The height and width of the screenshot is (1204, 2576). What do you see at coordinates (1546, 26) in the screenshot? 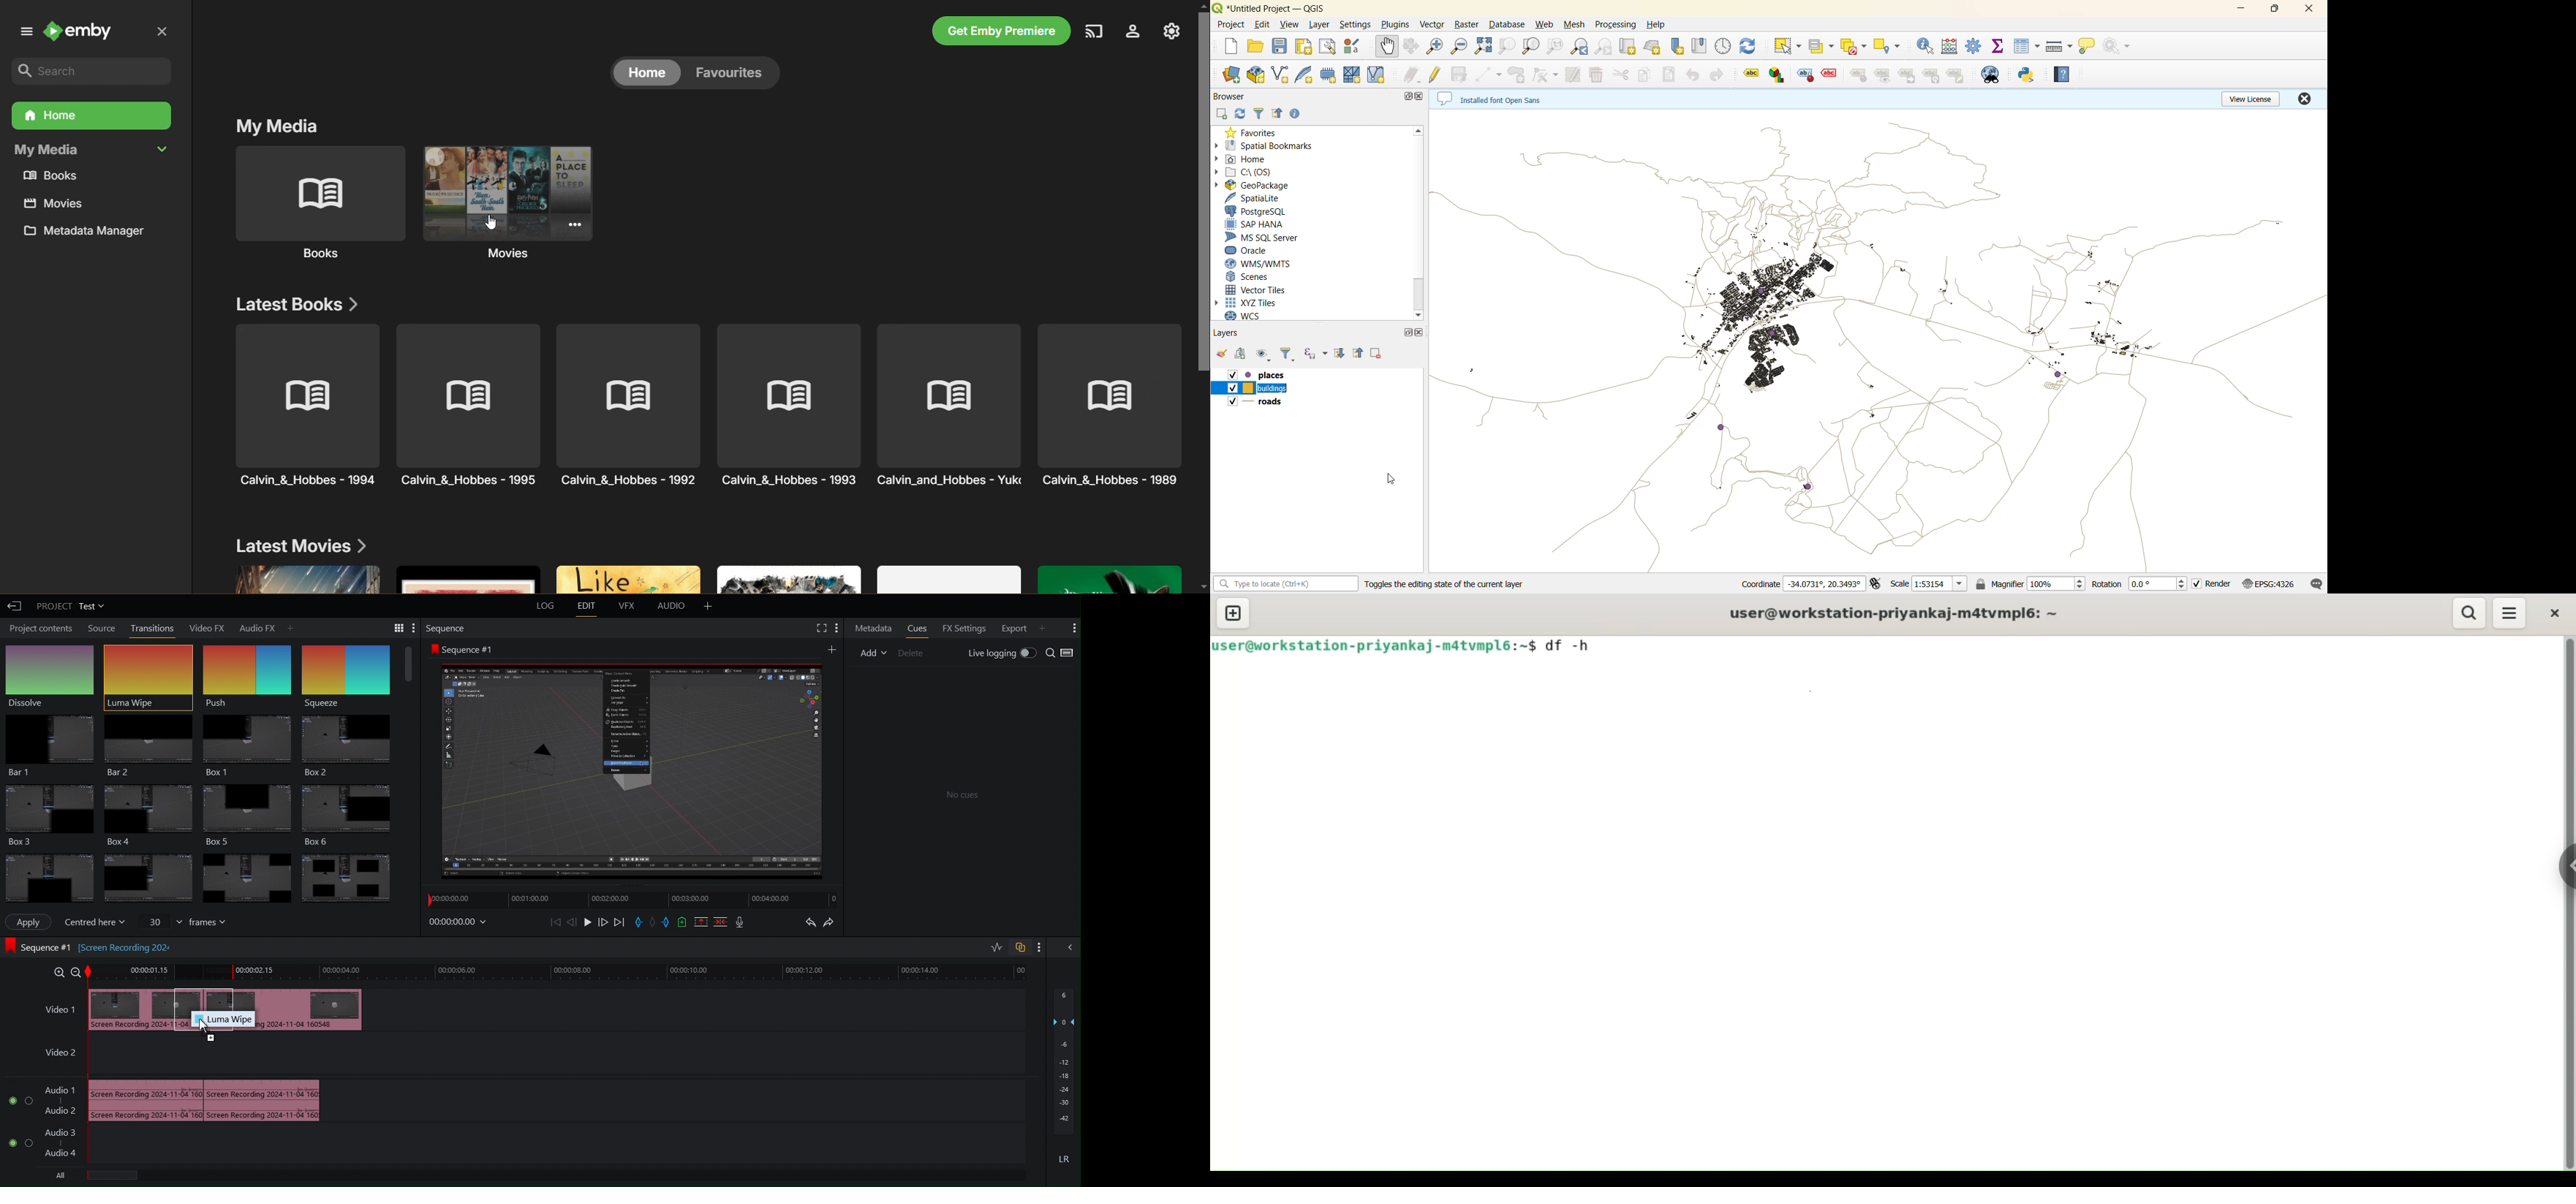
I see `web` at bounding box center [1546, 26].